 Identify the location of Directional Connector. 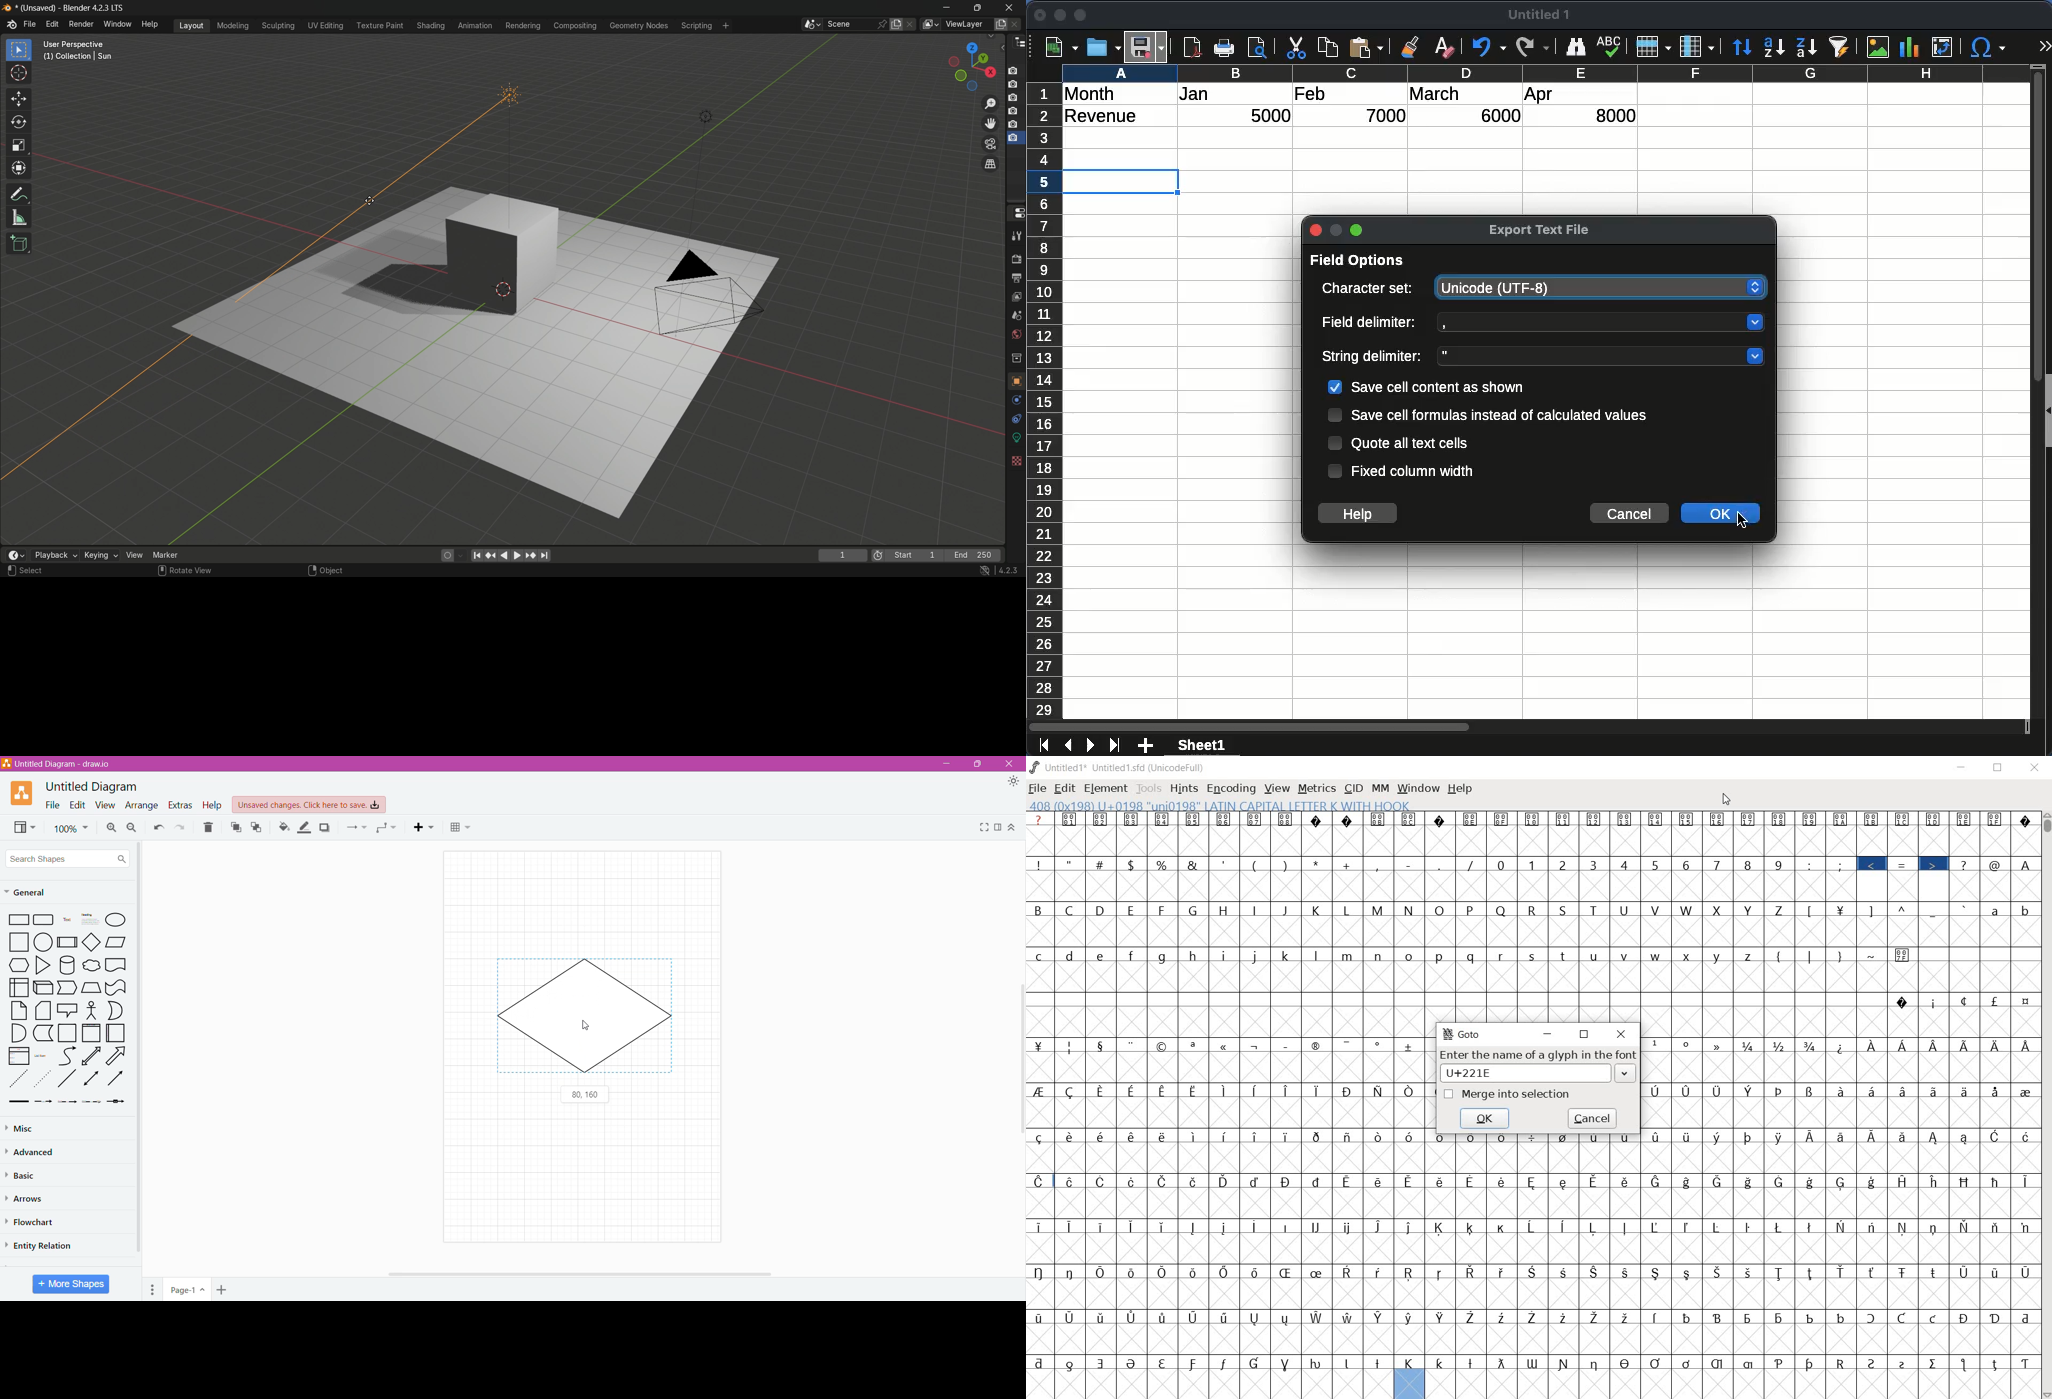
(118, 1081).